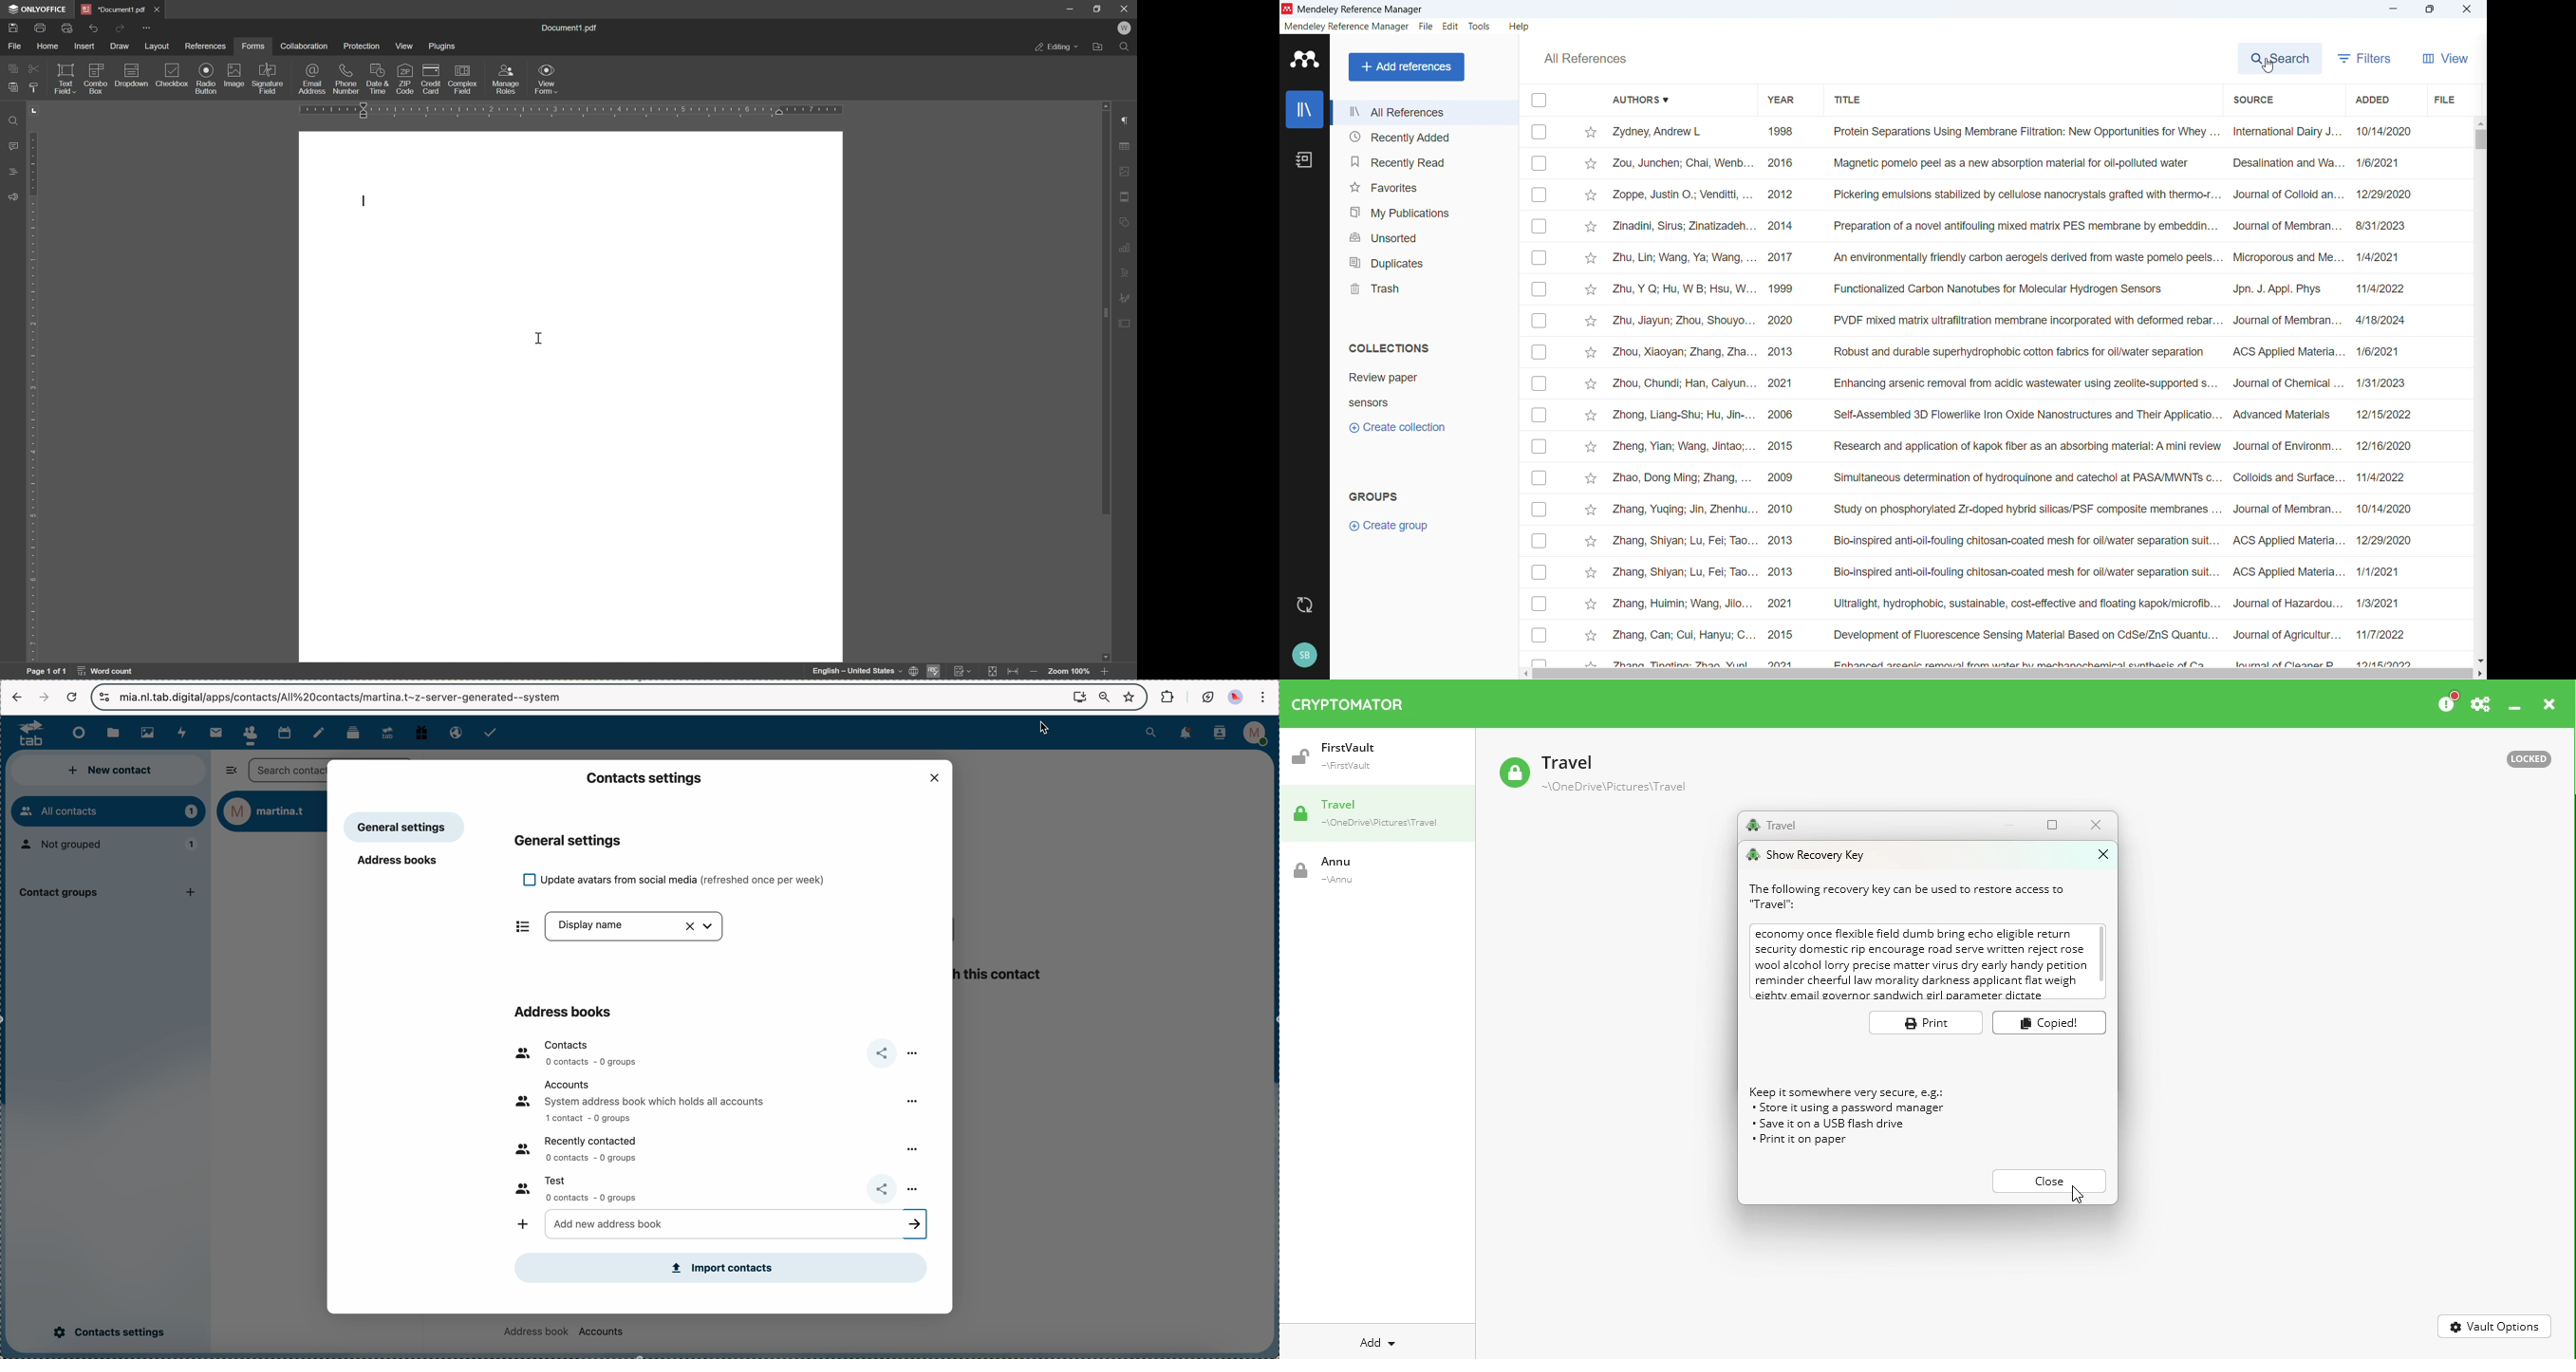 Image resolution: width=2576 pixels, height=1372 pixels. I want to click on copy, so click(13, 68).